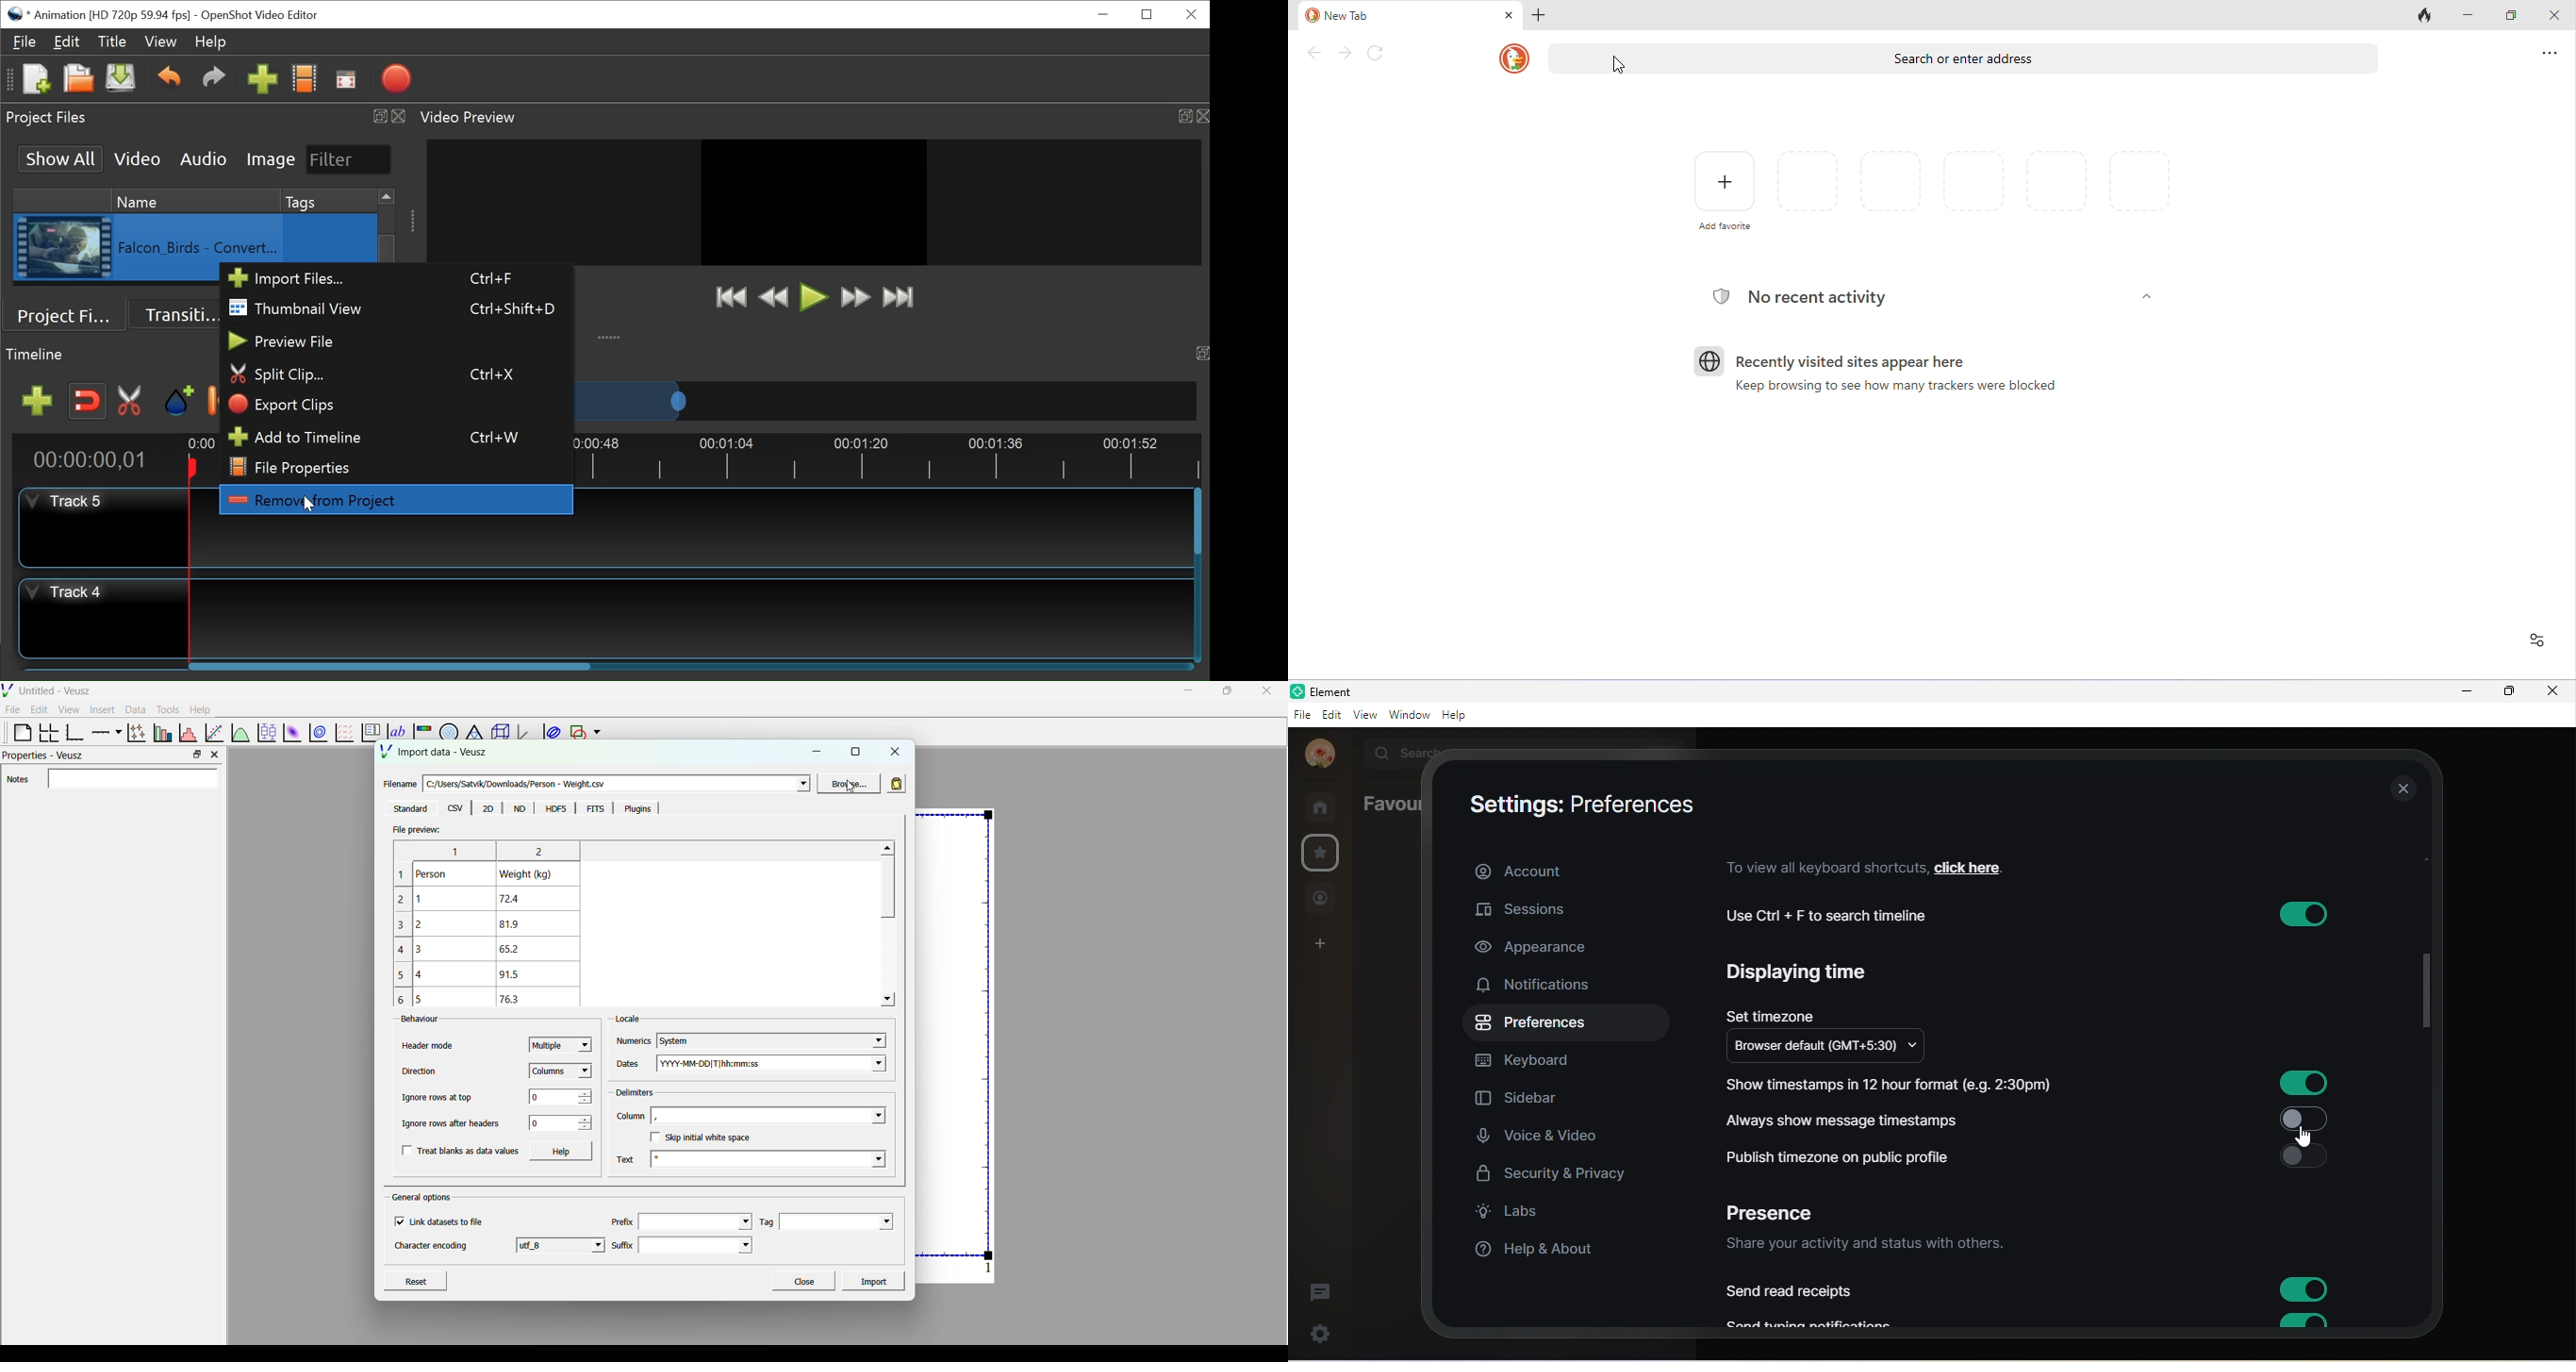  I want to click on profile photo, so click(1316, 755).